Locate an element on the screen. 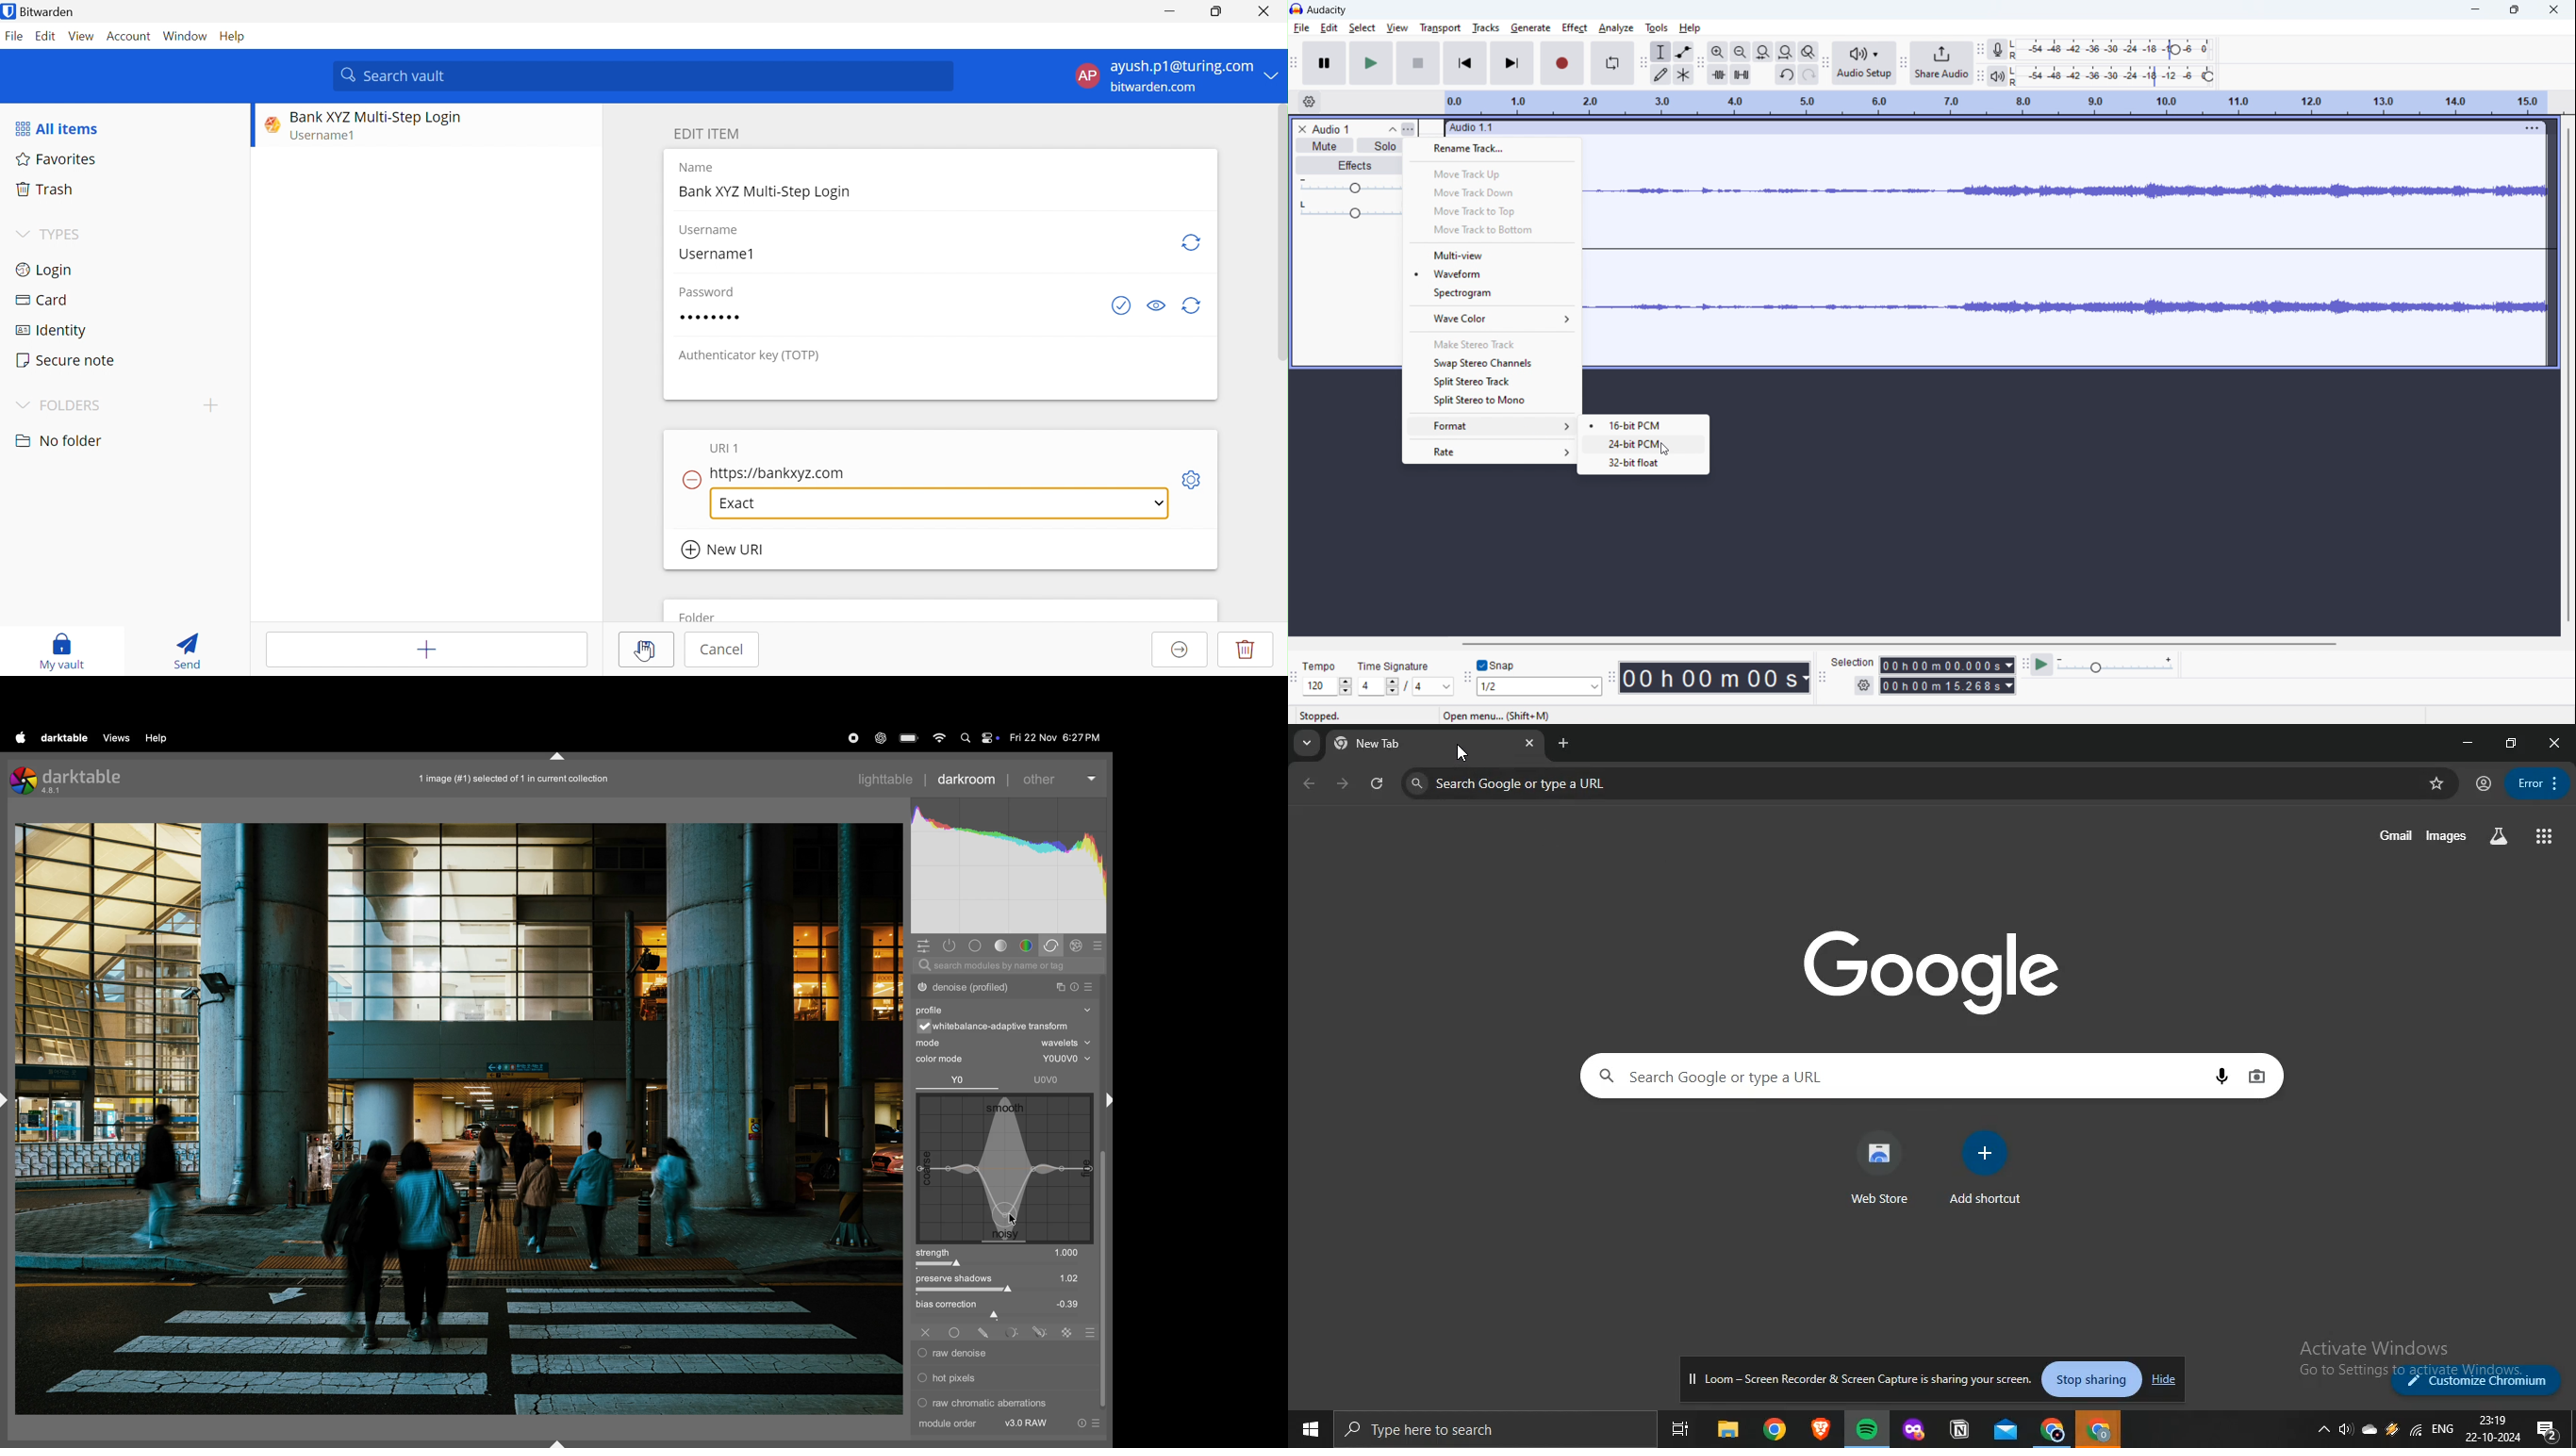 The width and height of the screenshot is (2576, 1456). record is located at coordinates (853, 737).